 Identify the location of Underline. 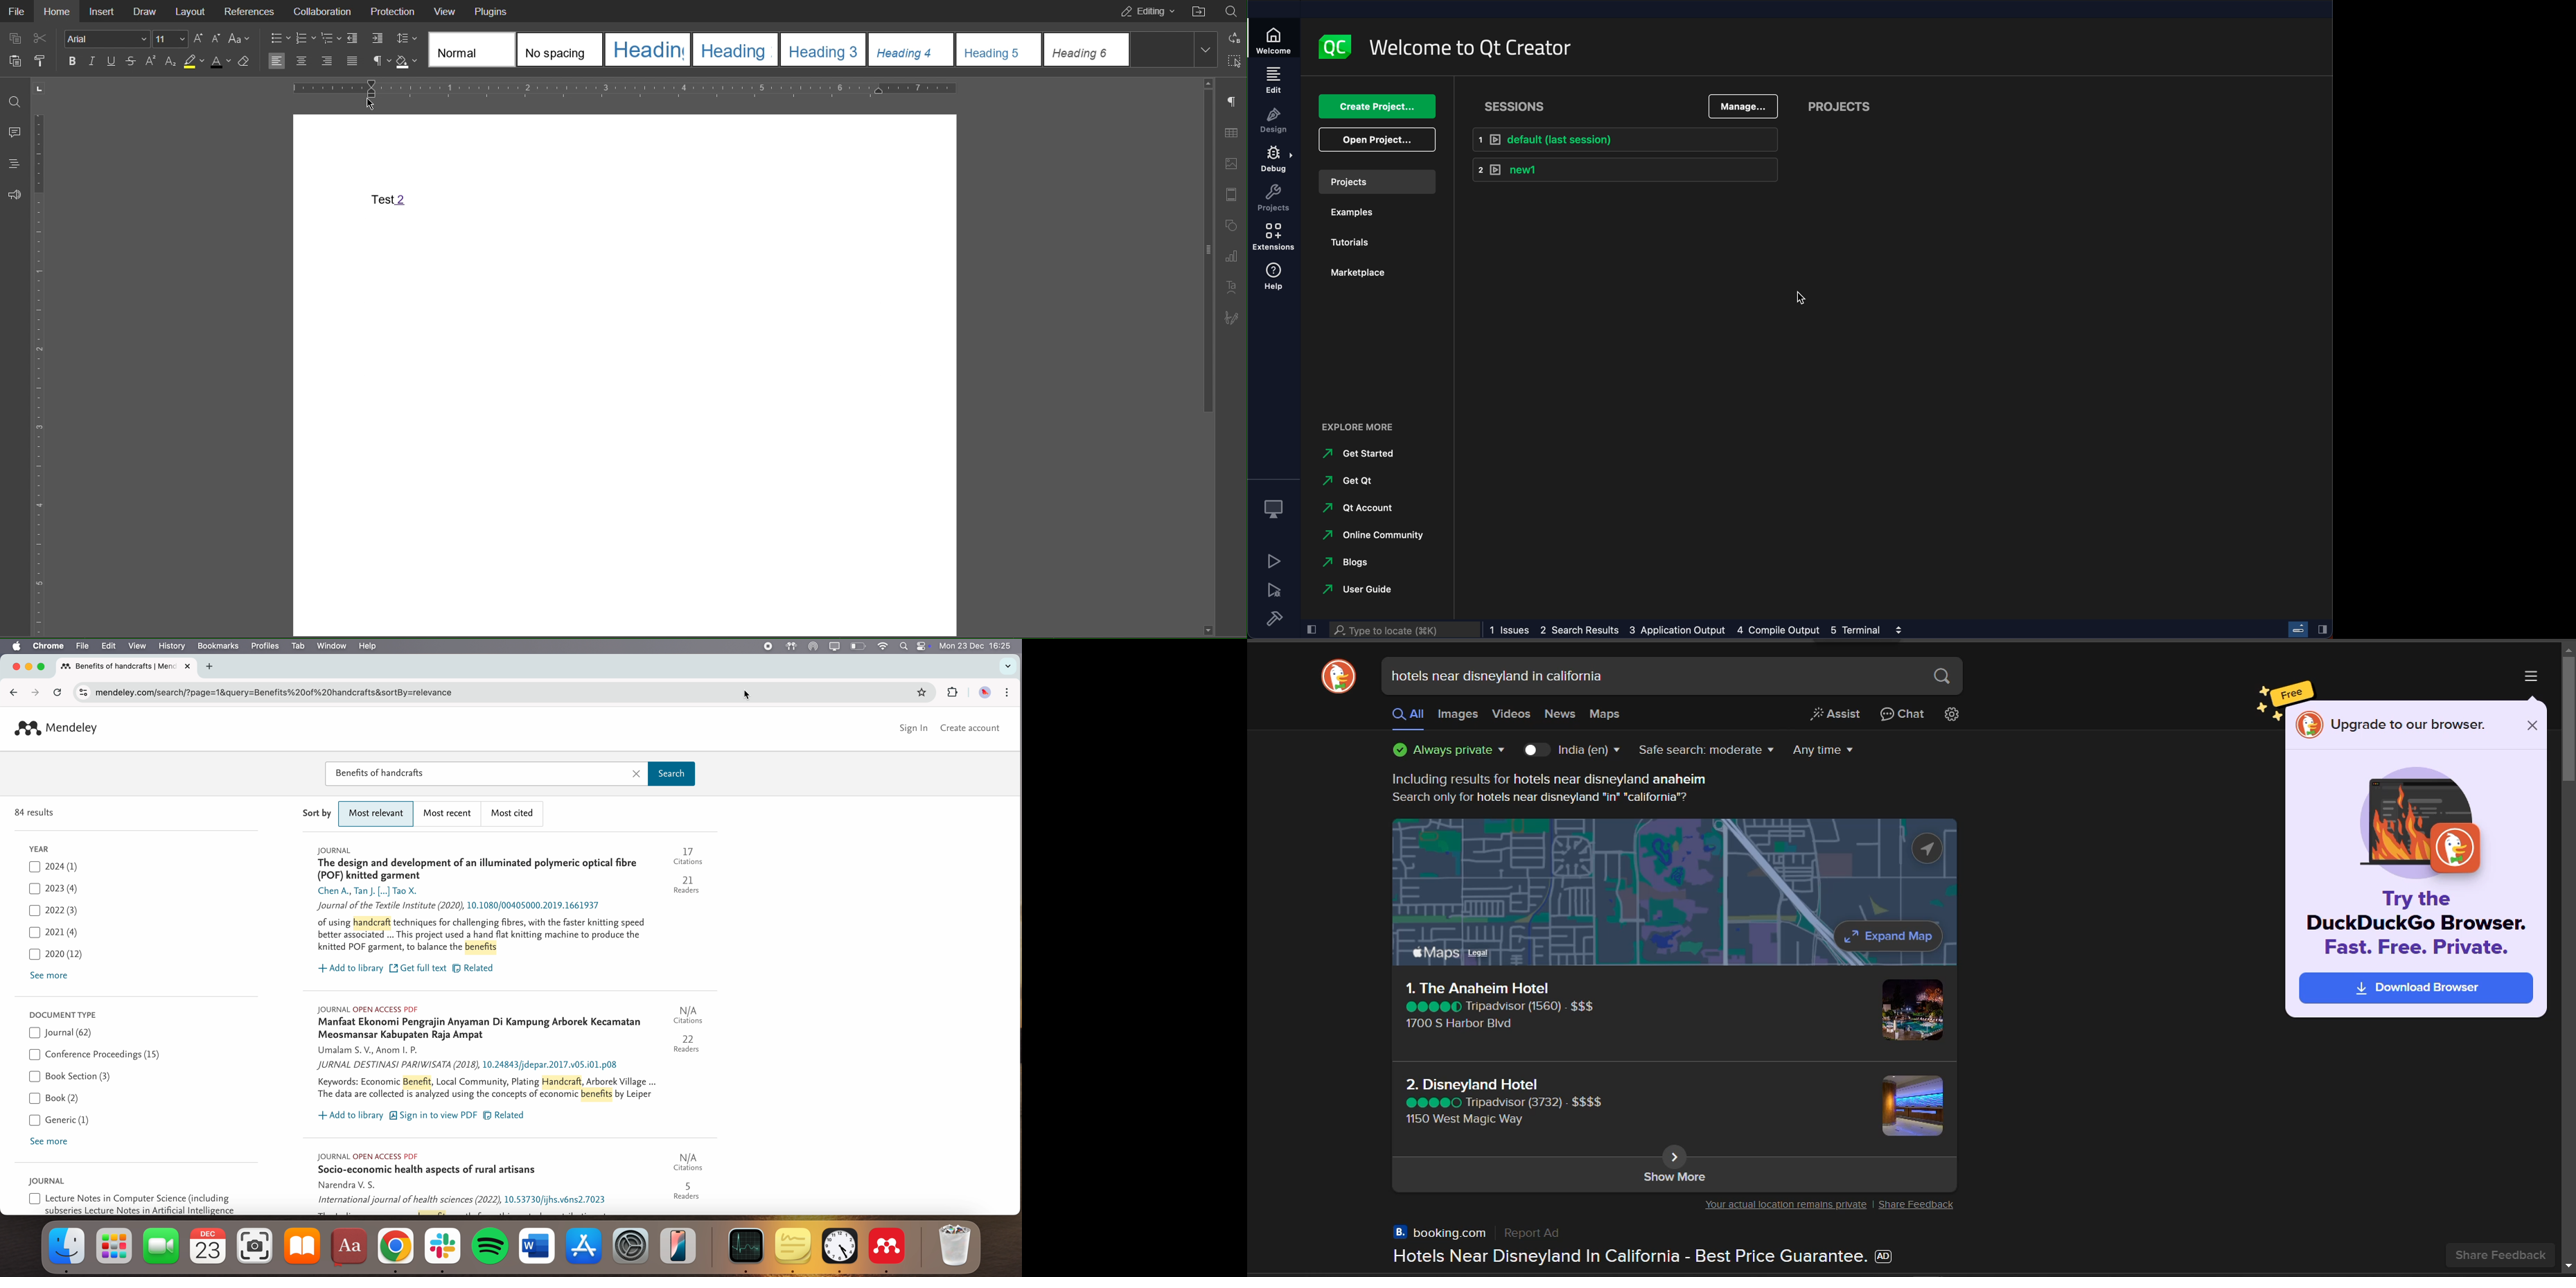
(111, 61).